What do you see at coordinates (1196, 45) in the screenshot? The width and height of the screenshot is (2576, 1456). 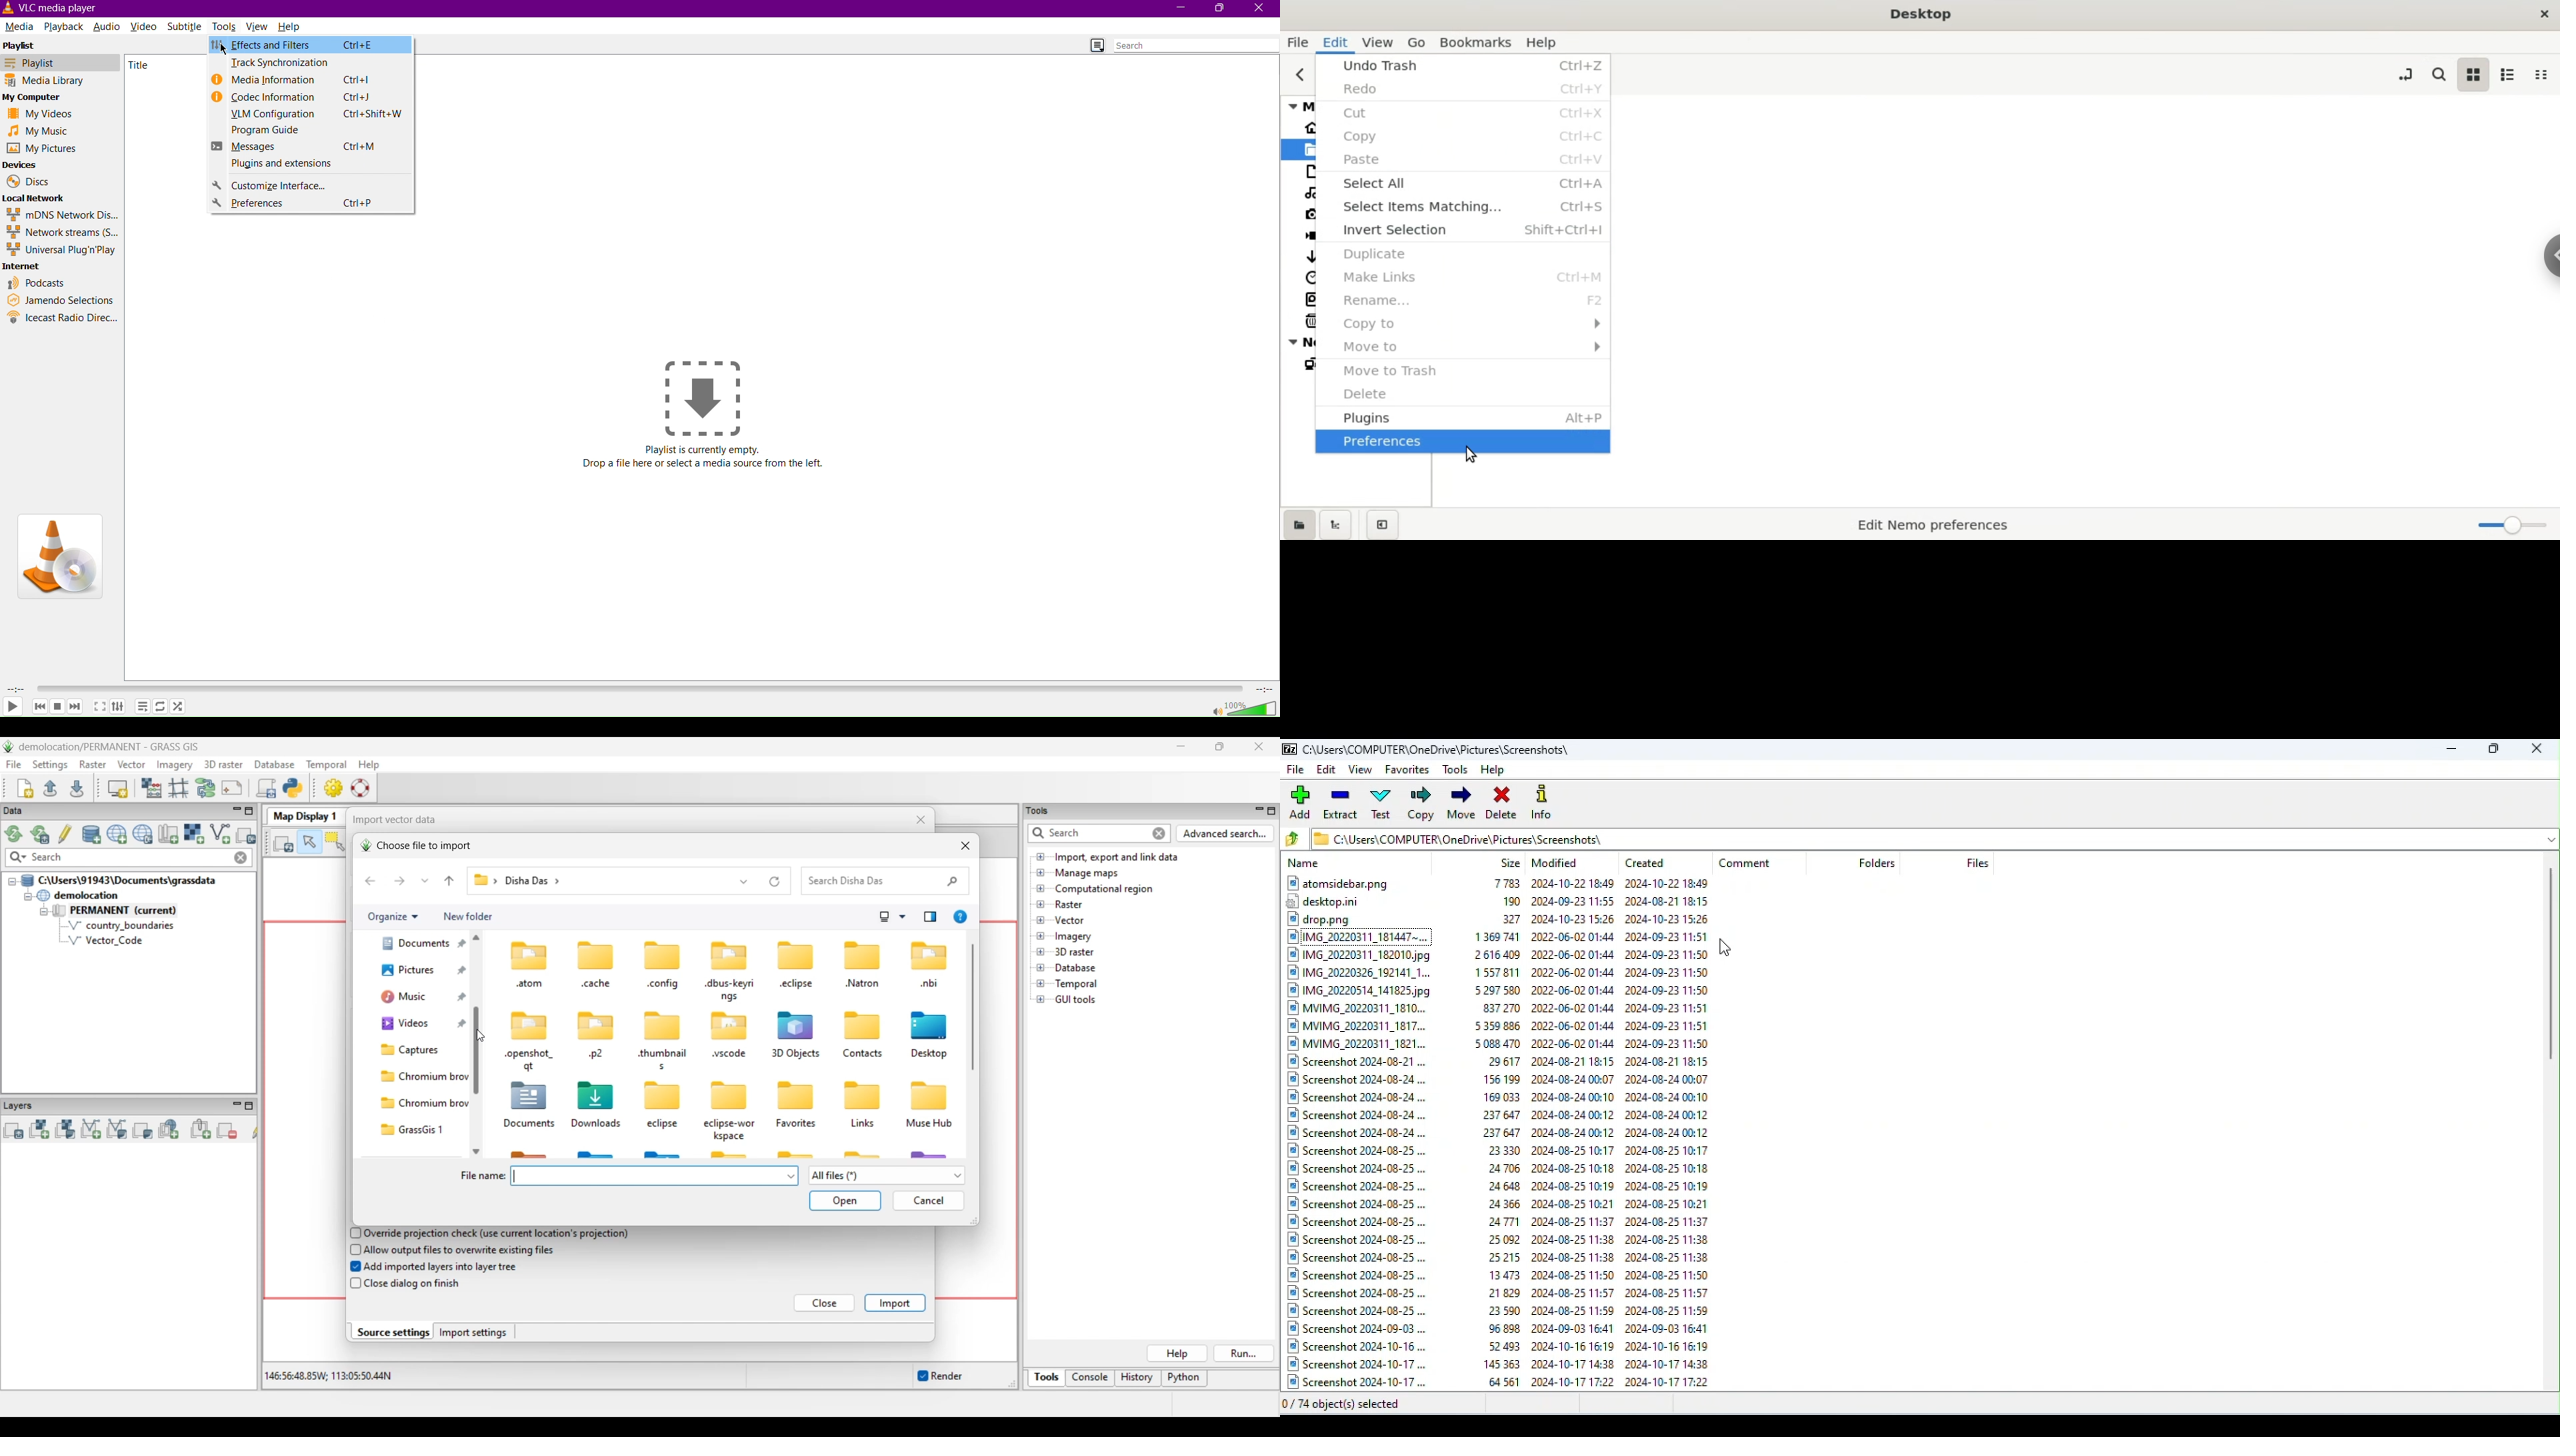 I see `Search bar` at bounding box center [1196, 45].